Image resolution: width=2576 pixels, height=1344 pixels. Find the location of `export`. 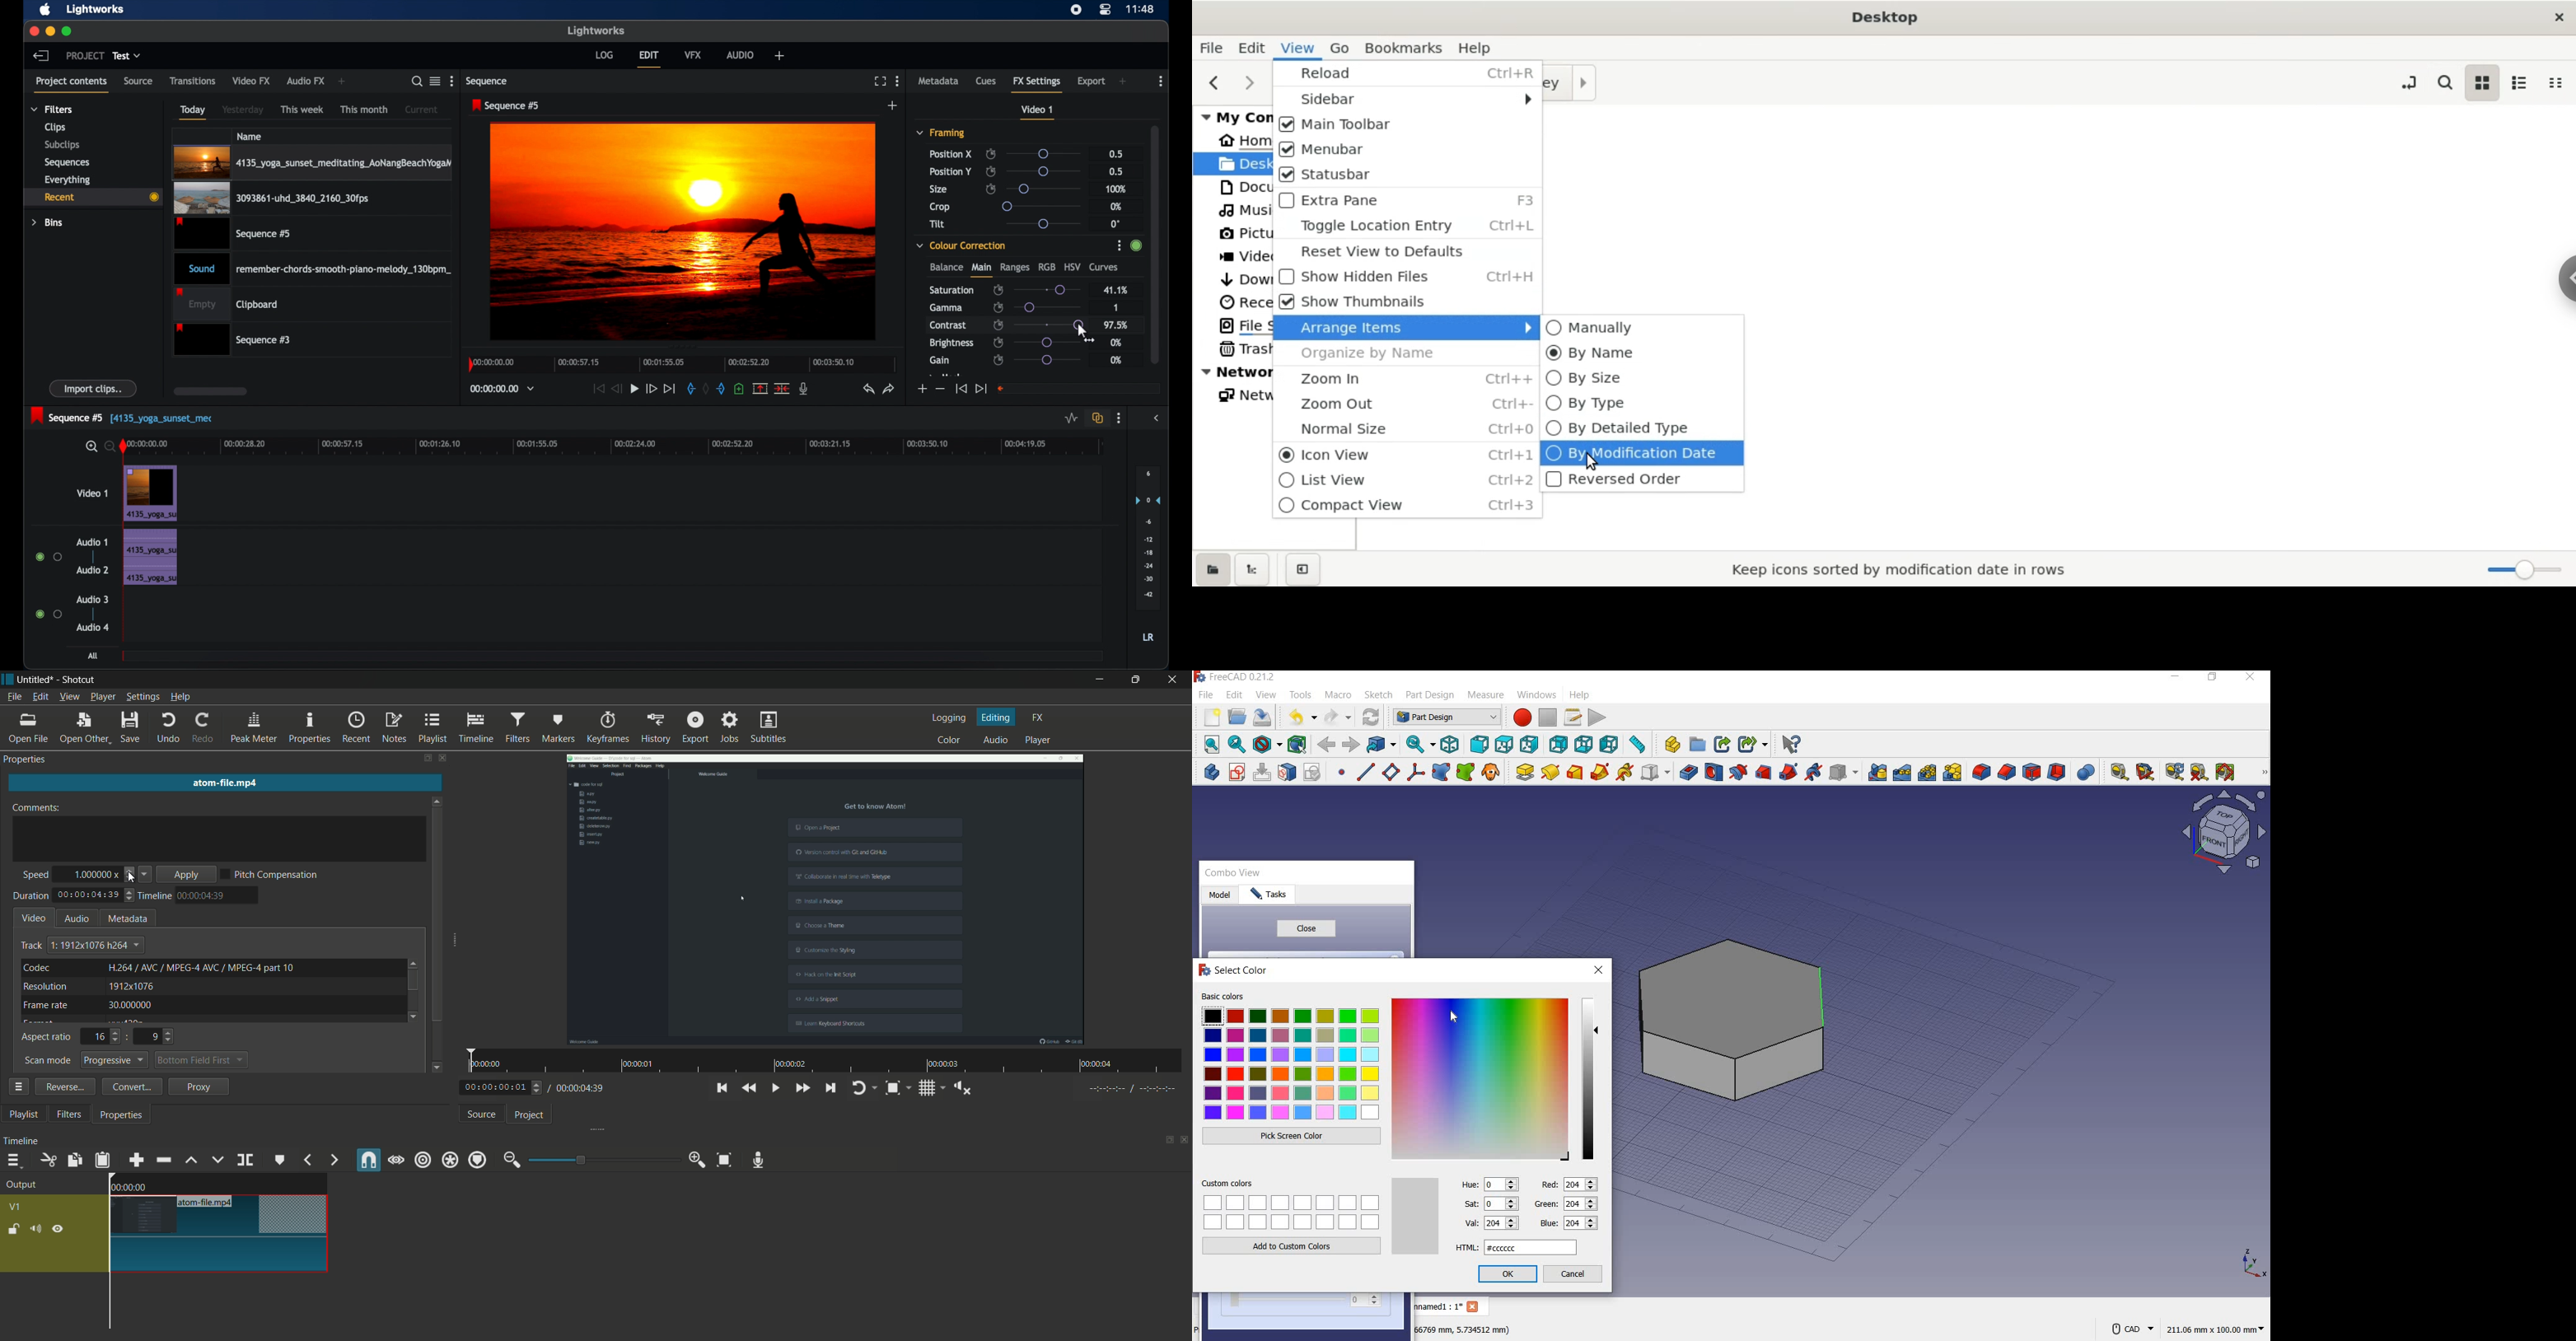

export is located at coordinates (1092, 81).